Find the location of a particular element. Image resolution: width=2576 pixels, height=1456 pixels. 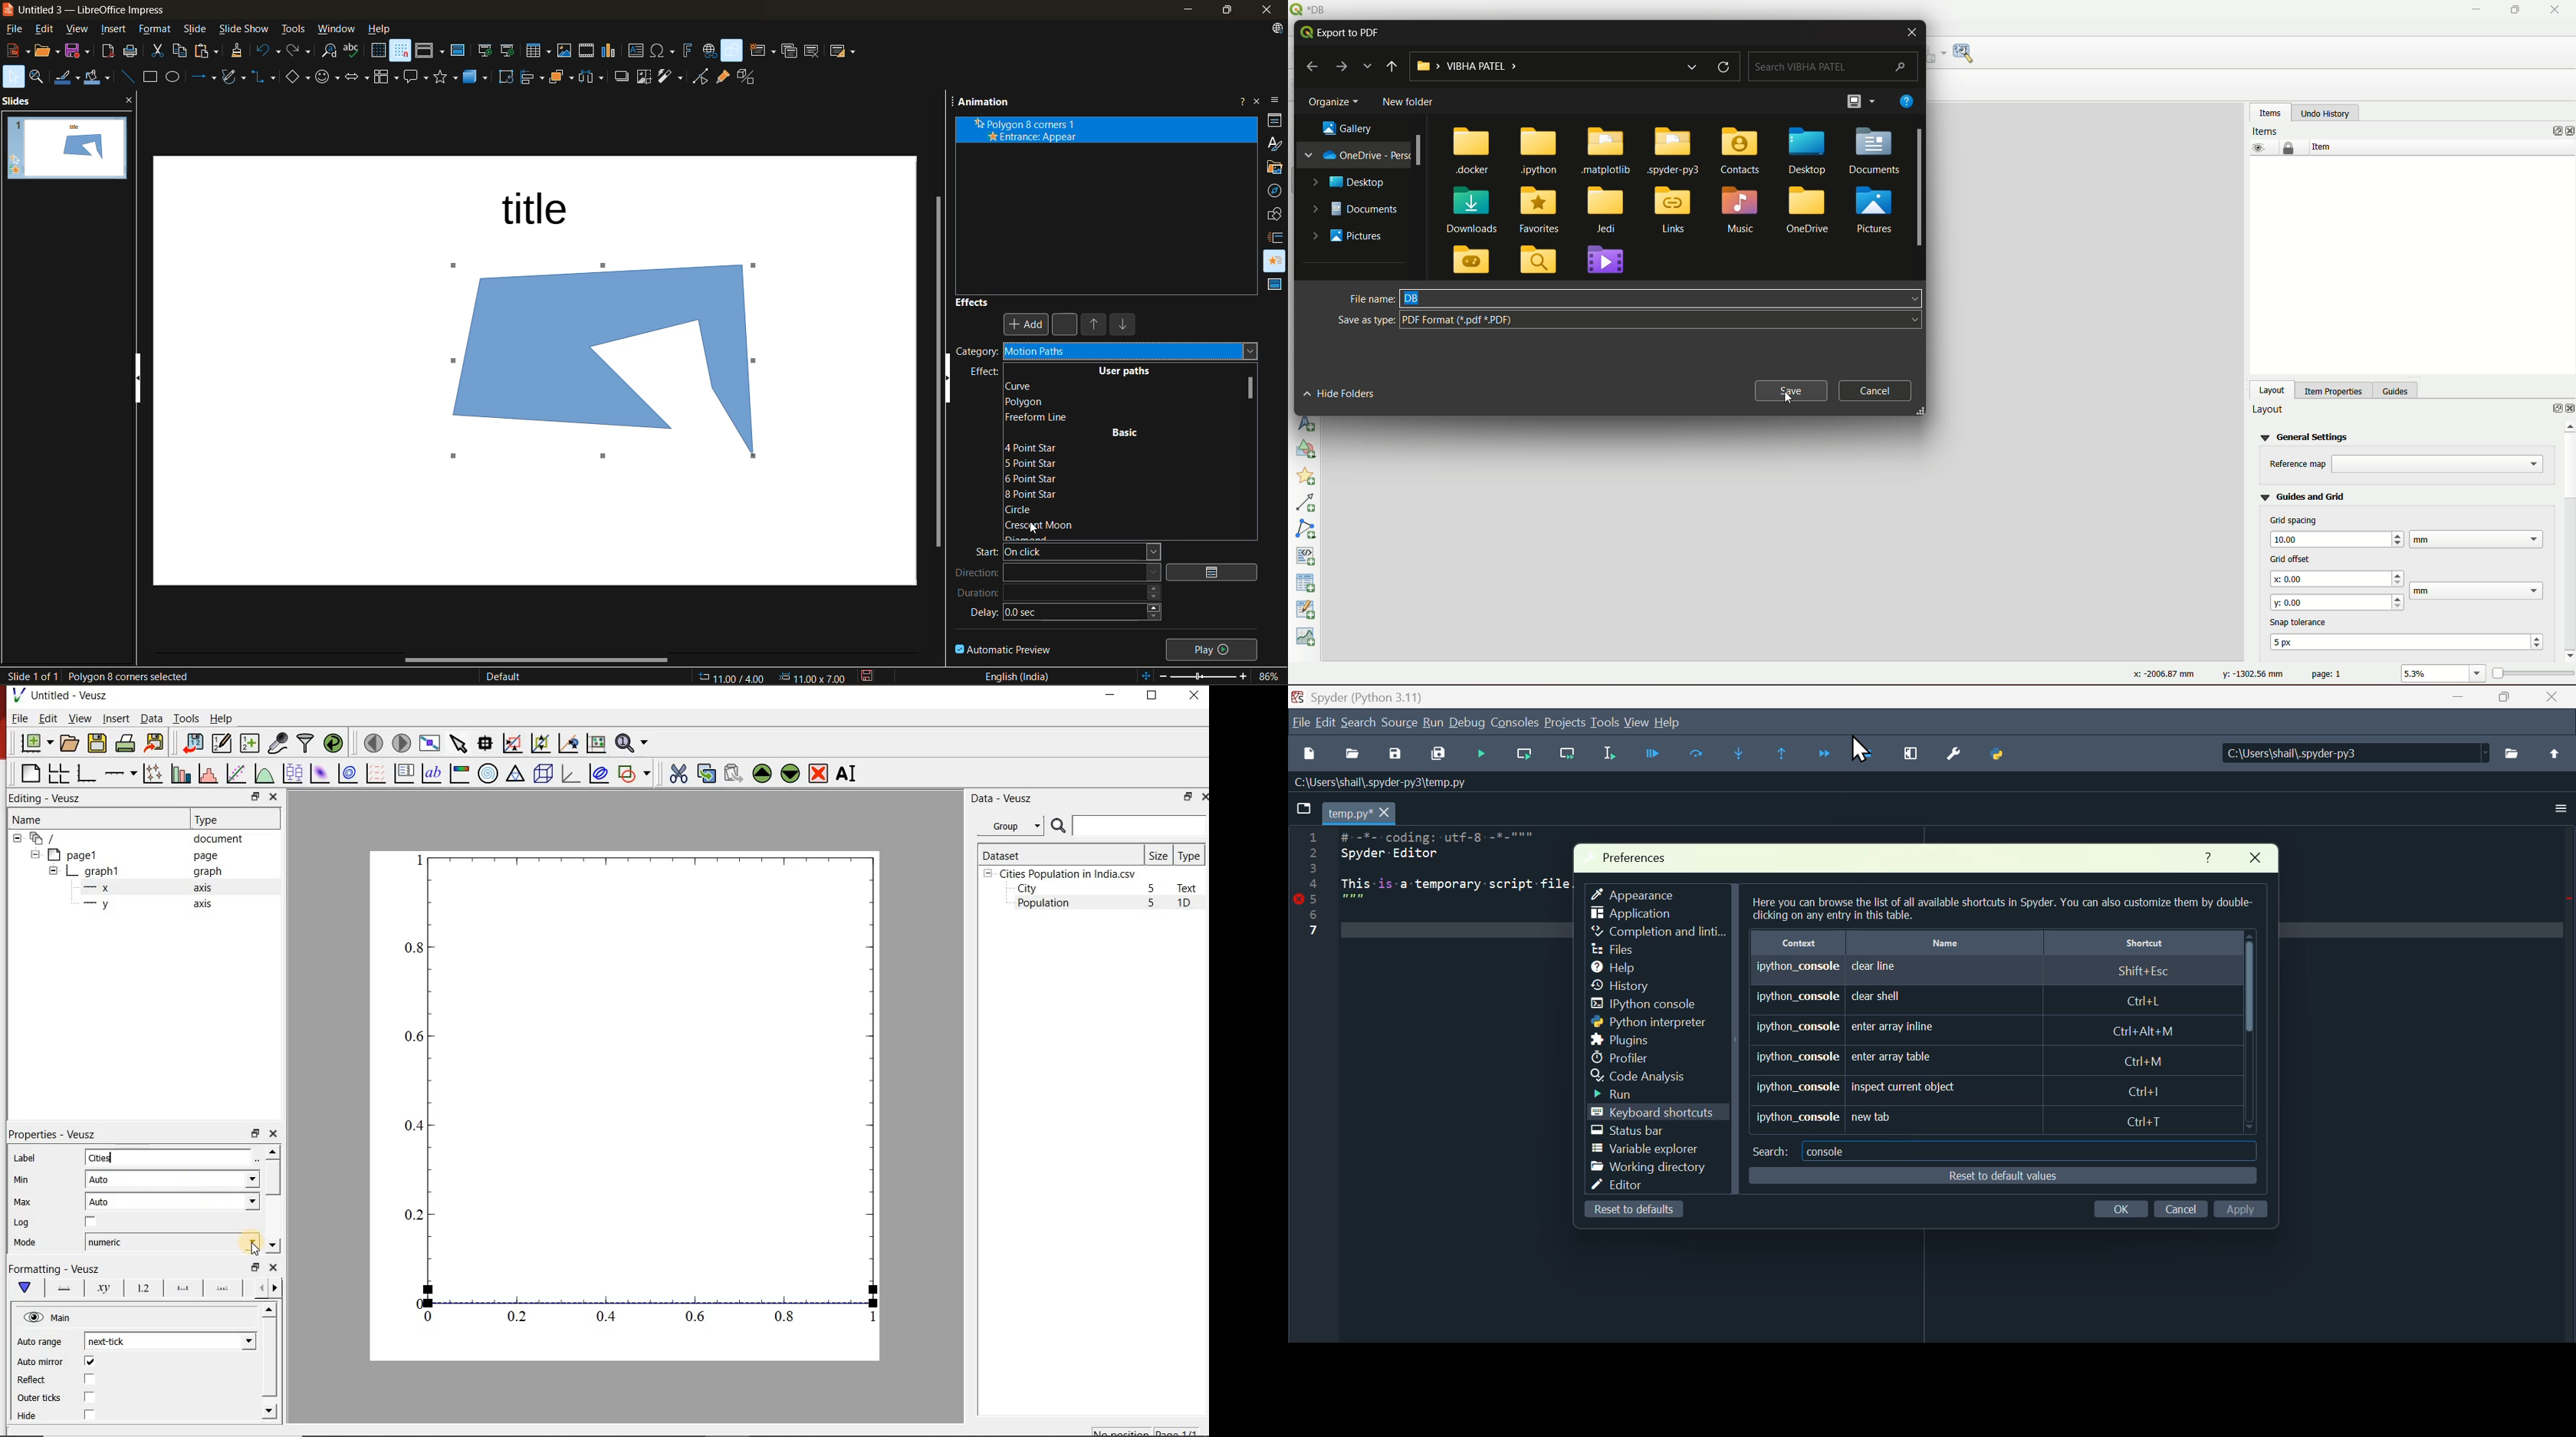

One drive is located at coordinates (1808, 213).